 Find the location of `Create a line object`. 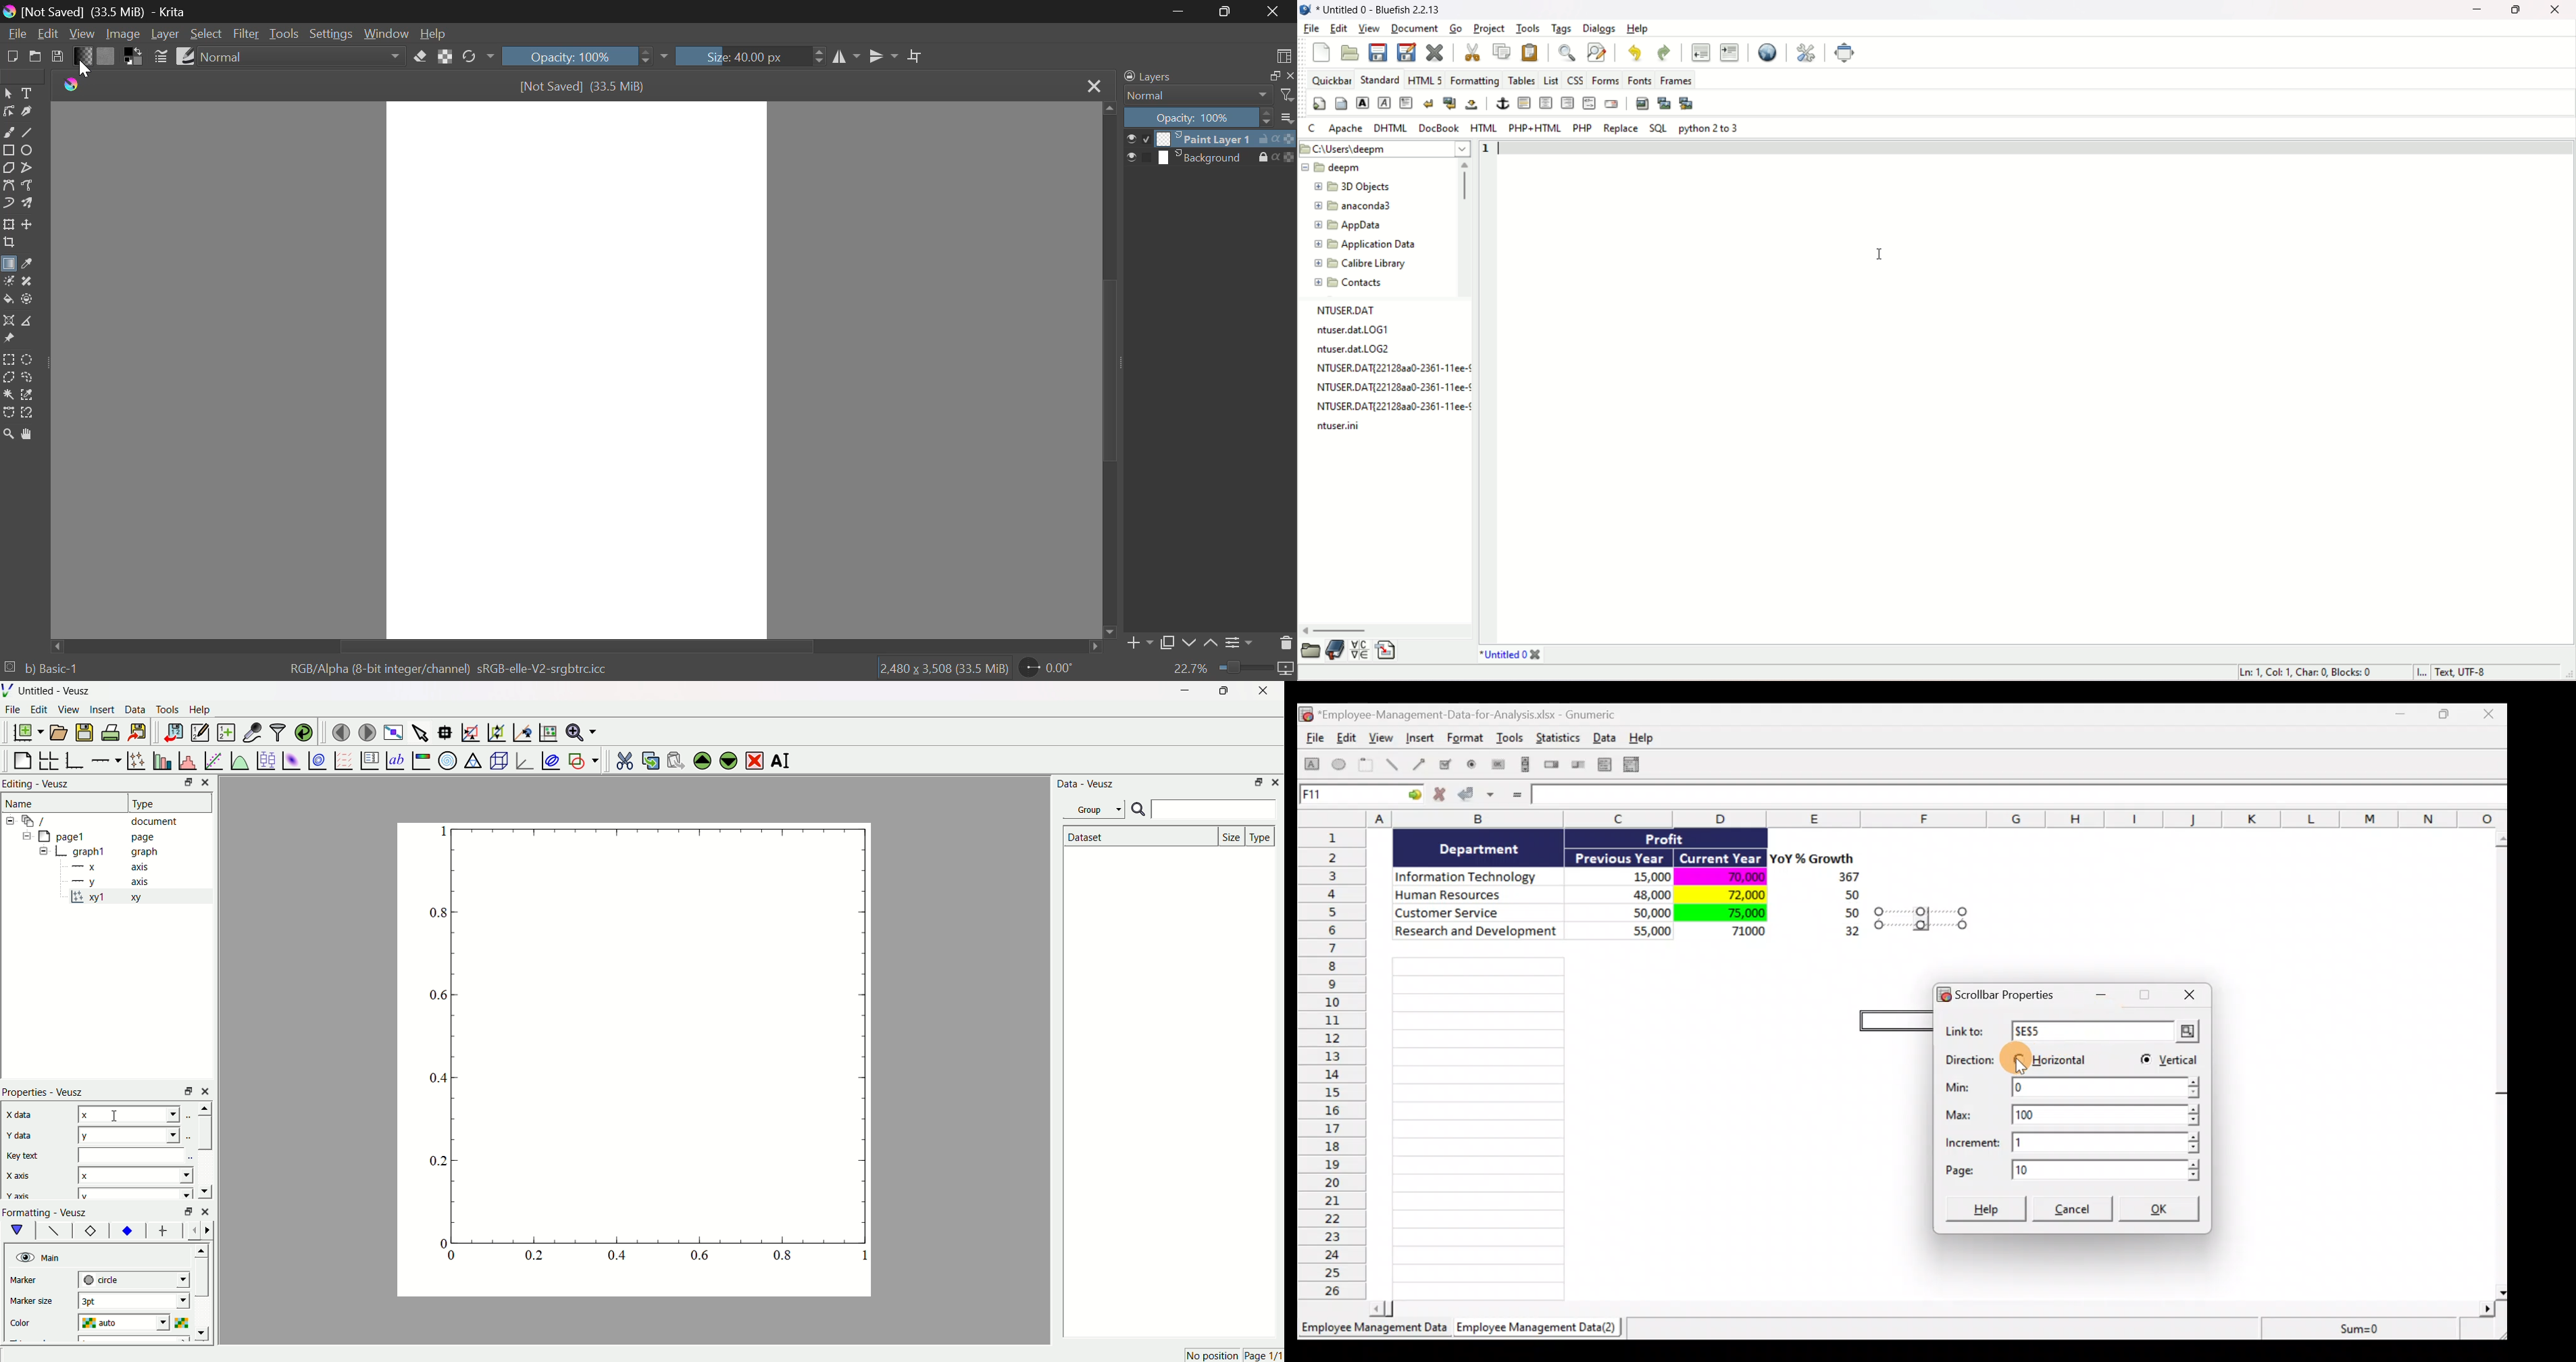

Create a line object is located at coordinates (1394, 765).